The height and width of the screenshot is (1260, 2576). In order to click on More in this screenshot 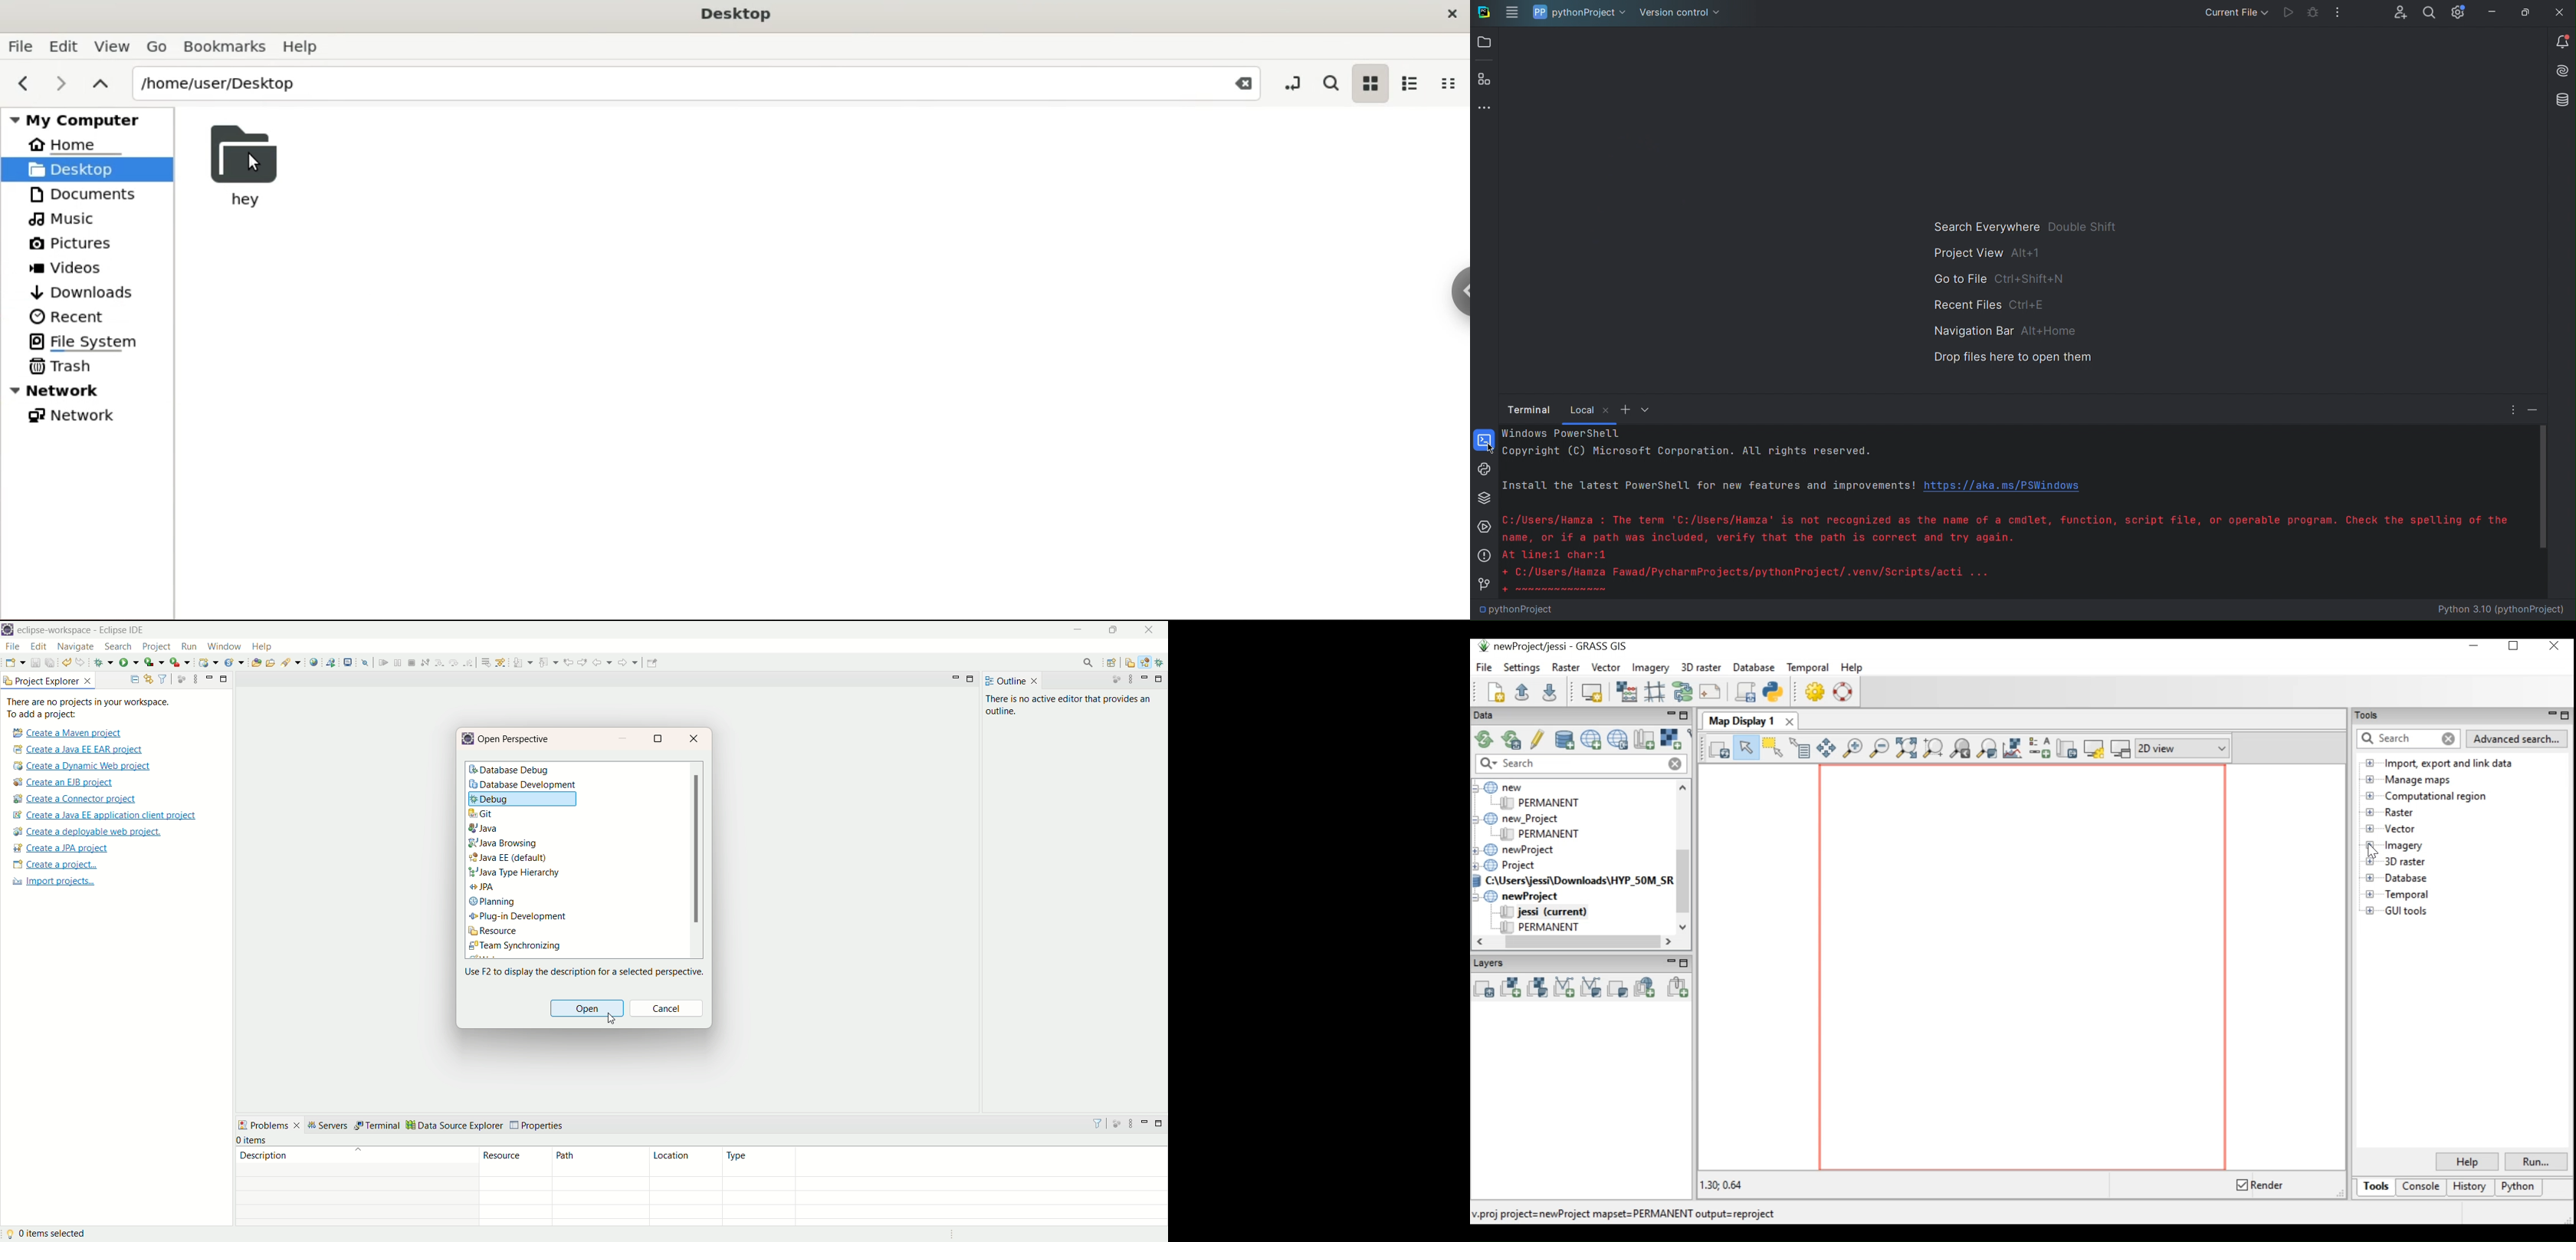, I will do `click(1484, 108)`.